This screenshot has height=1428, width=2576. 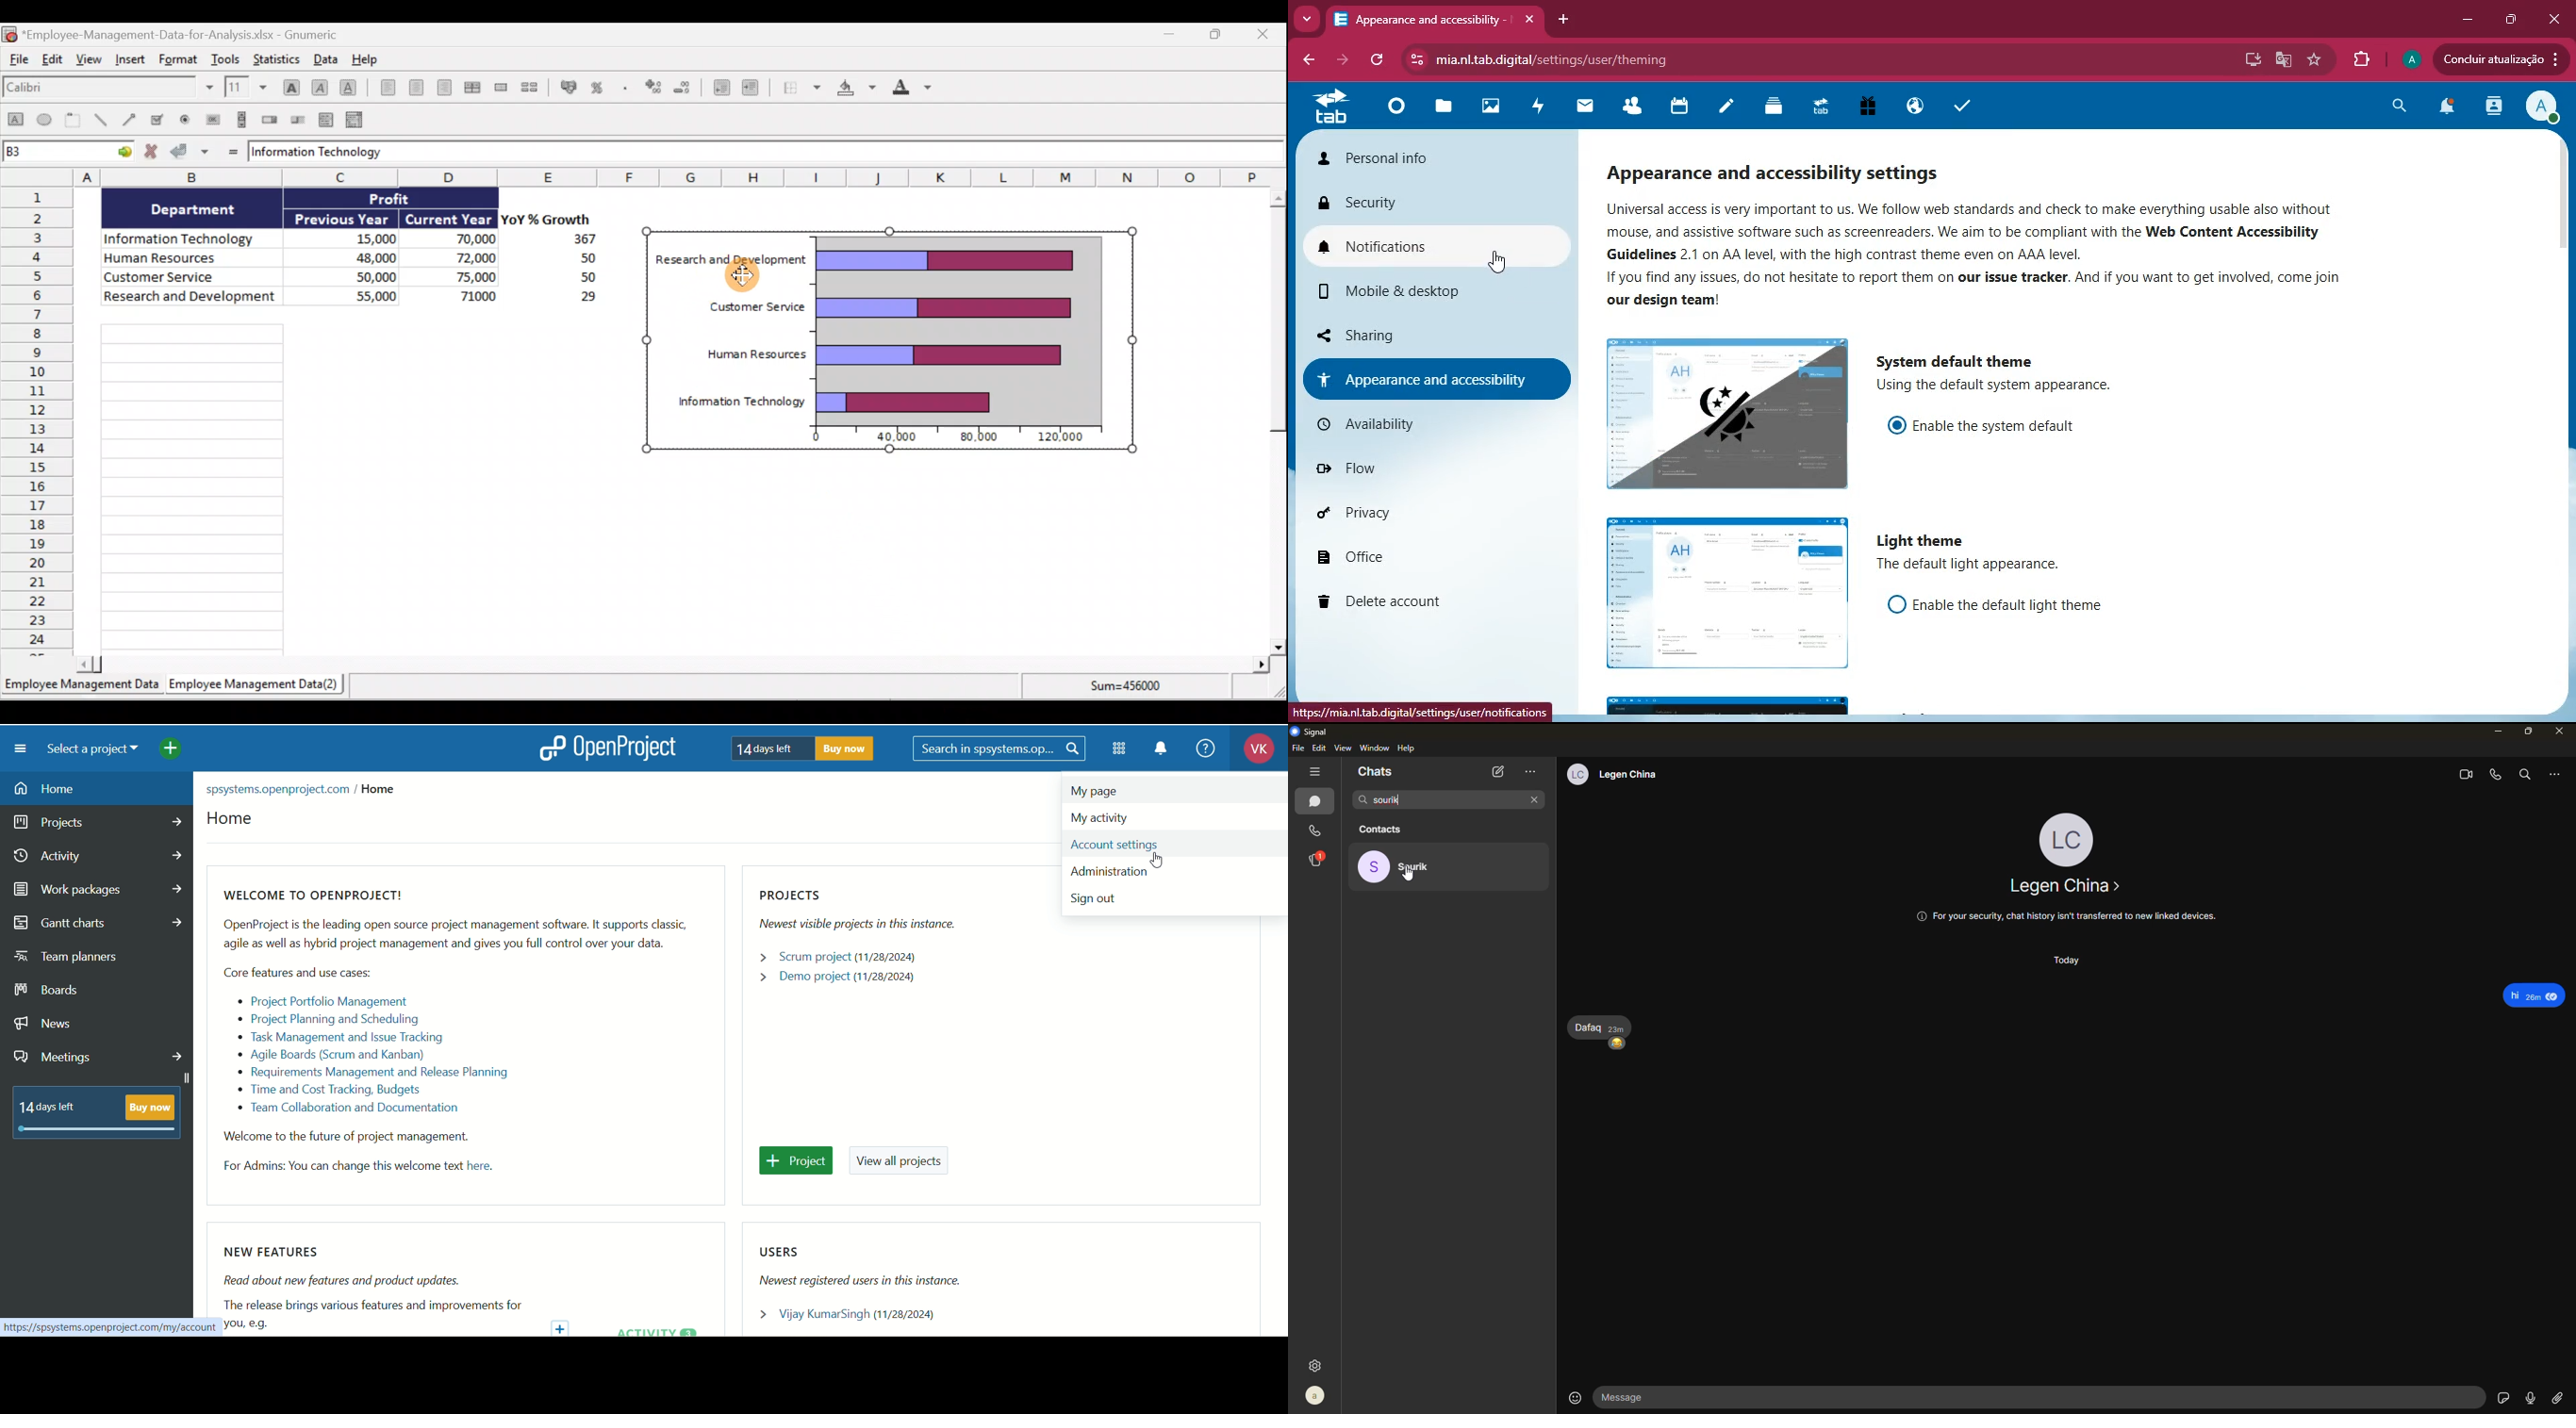 I want to click on google translate, so click(x=2283, y=61).